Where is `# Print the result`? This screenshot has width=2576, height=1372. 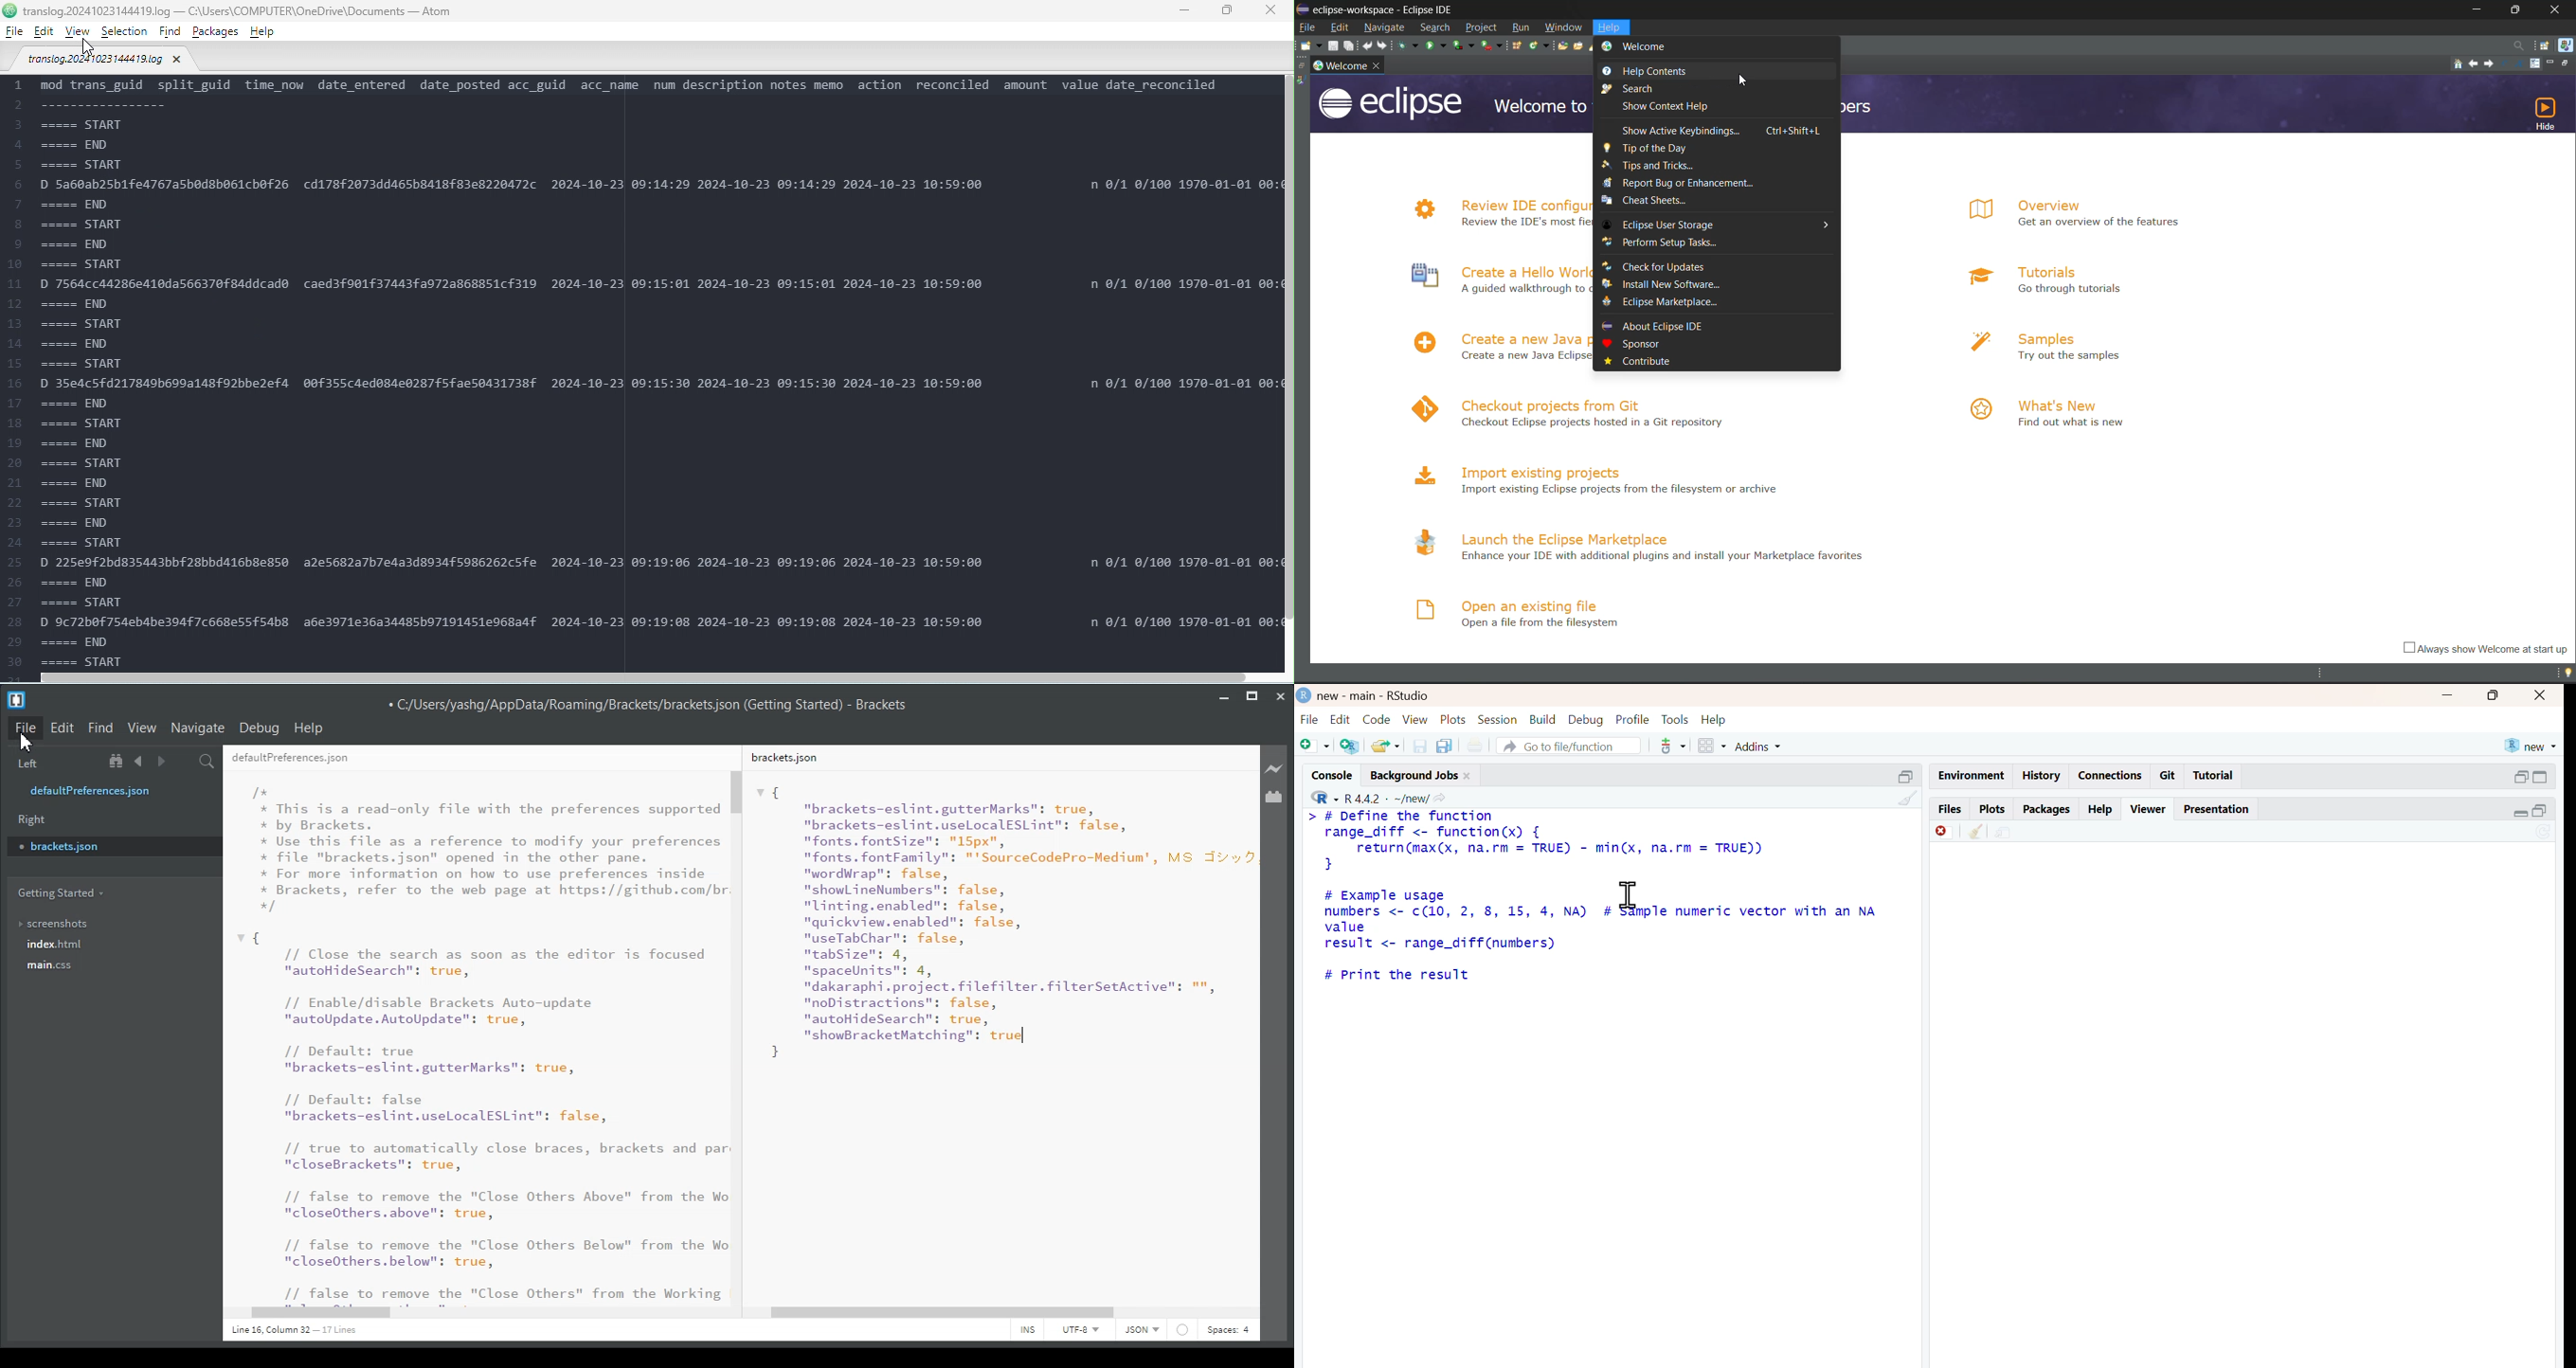 # Print the result is located at coordinates (1397, 975).